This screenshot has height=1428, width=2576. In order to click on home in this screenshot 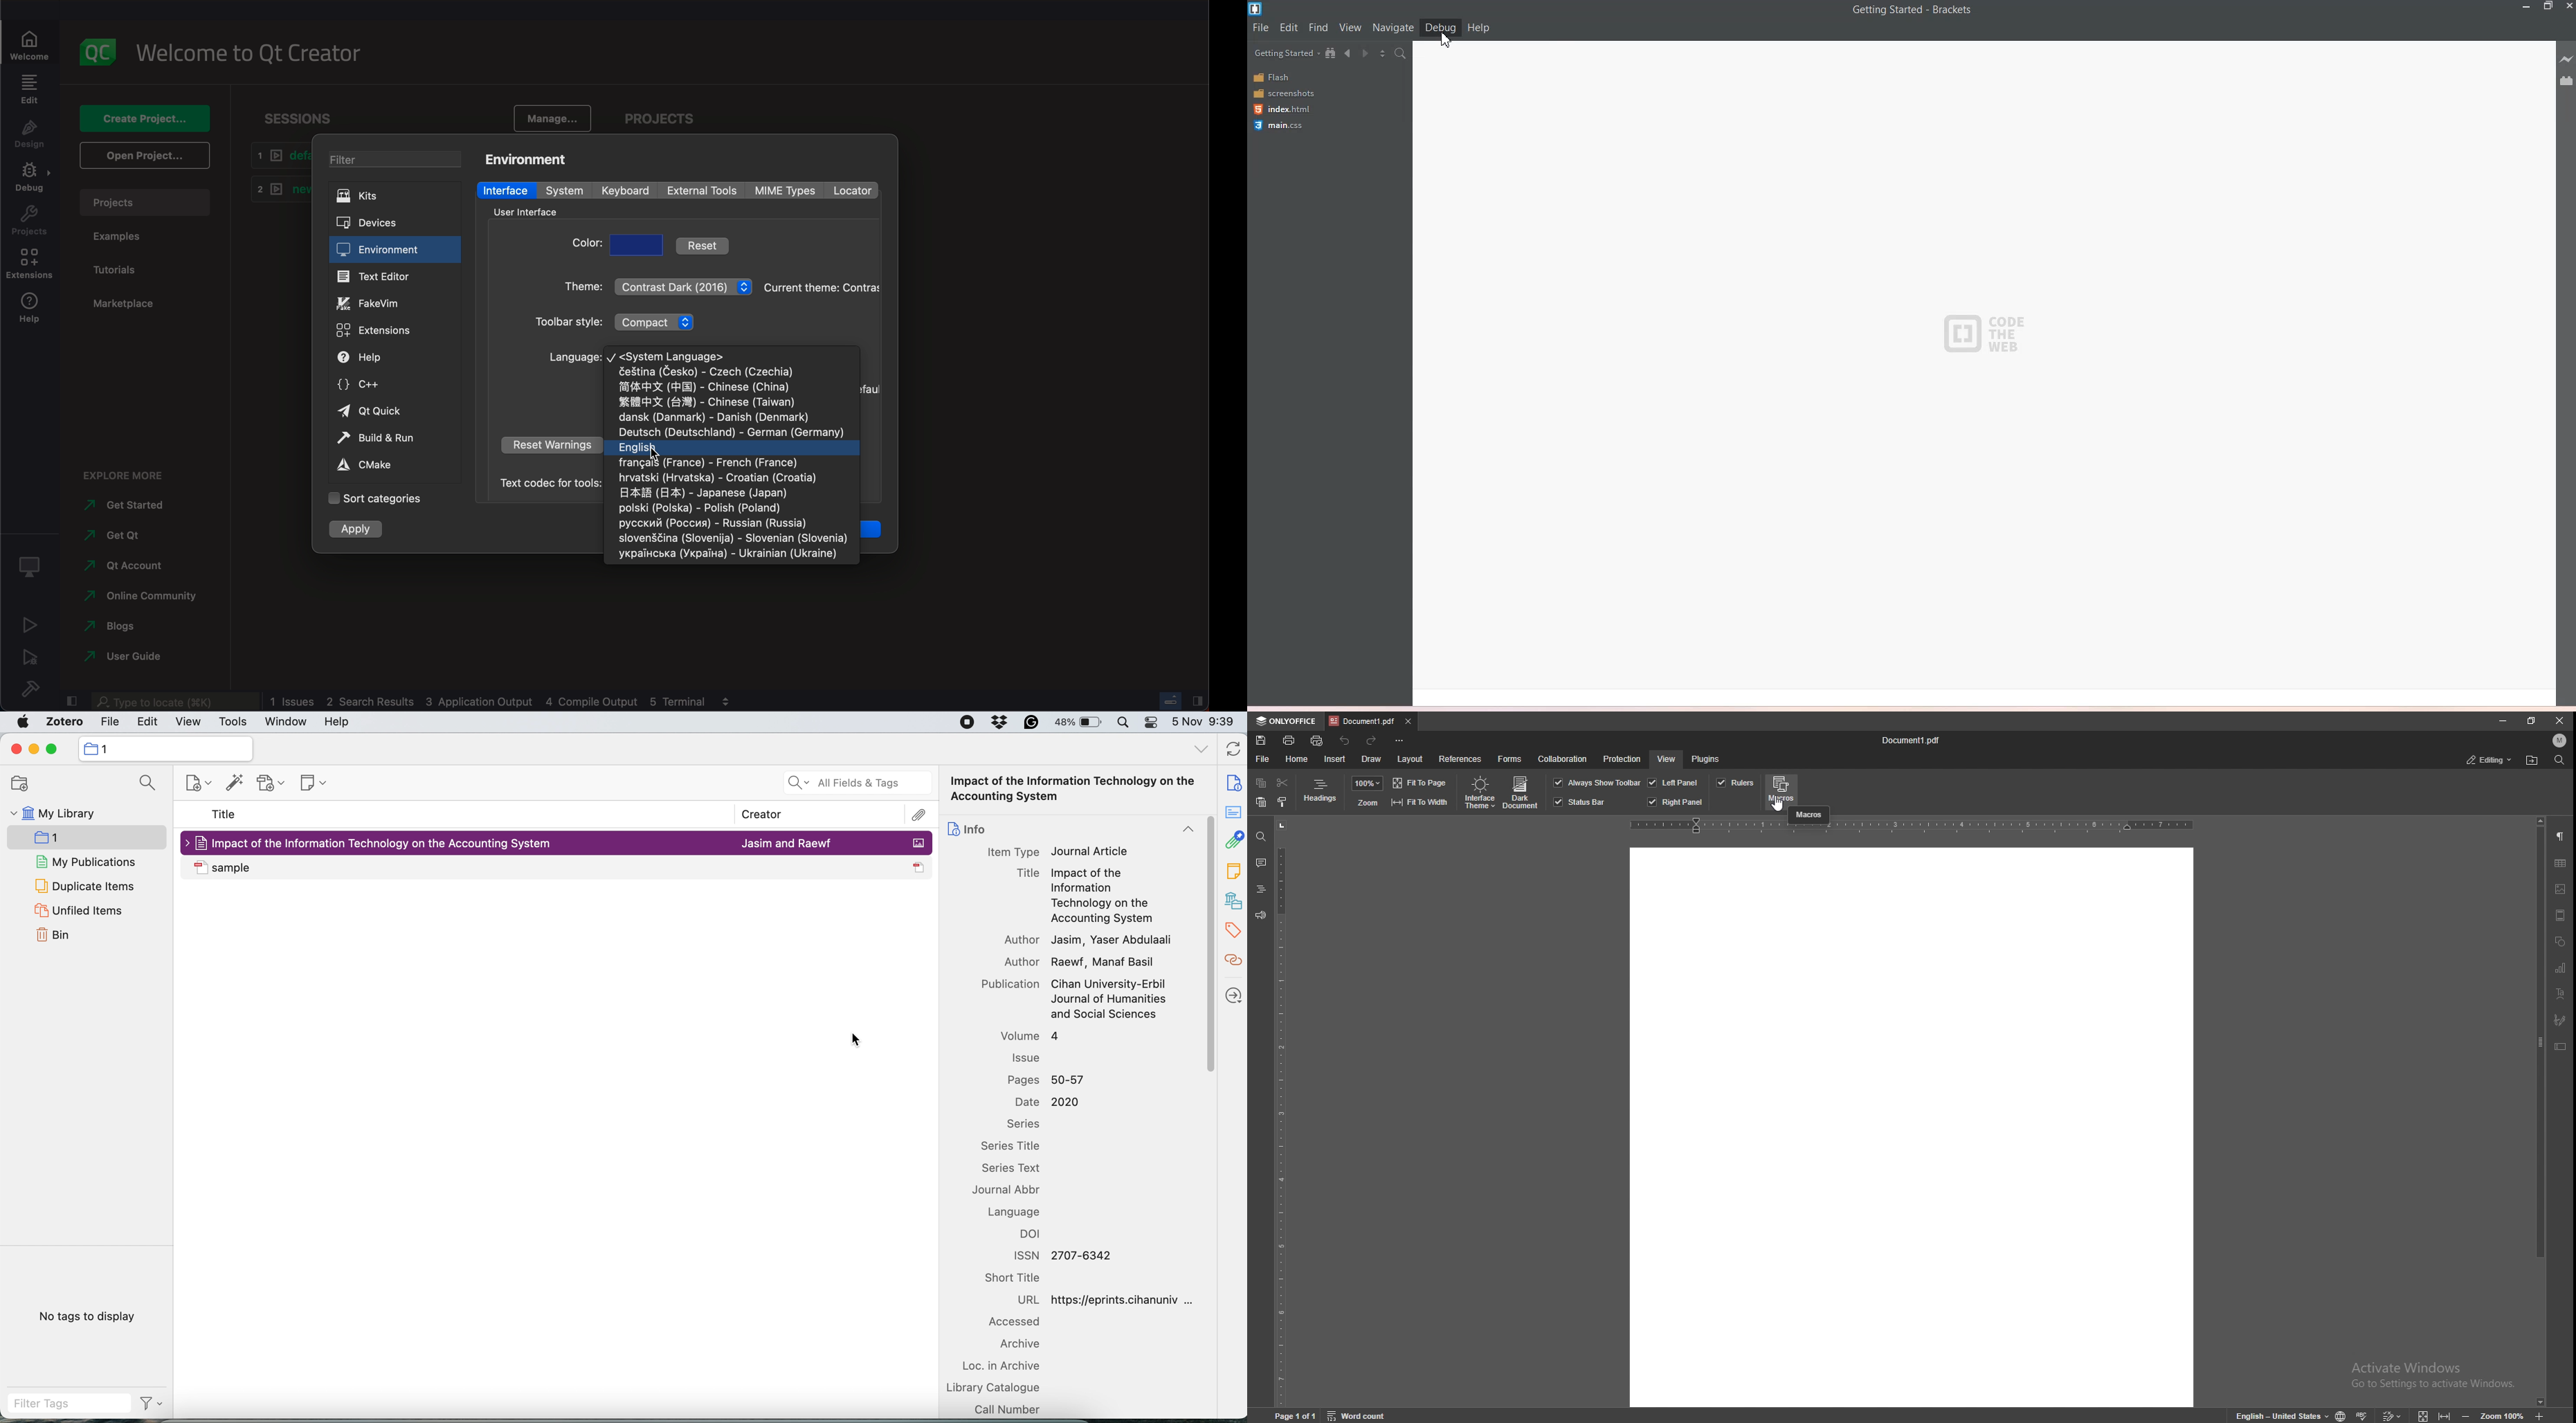, I will do `click(1298, 758)`.